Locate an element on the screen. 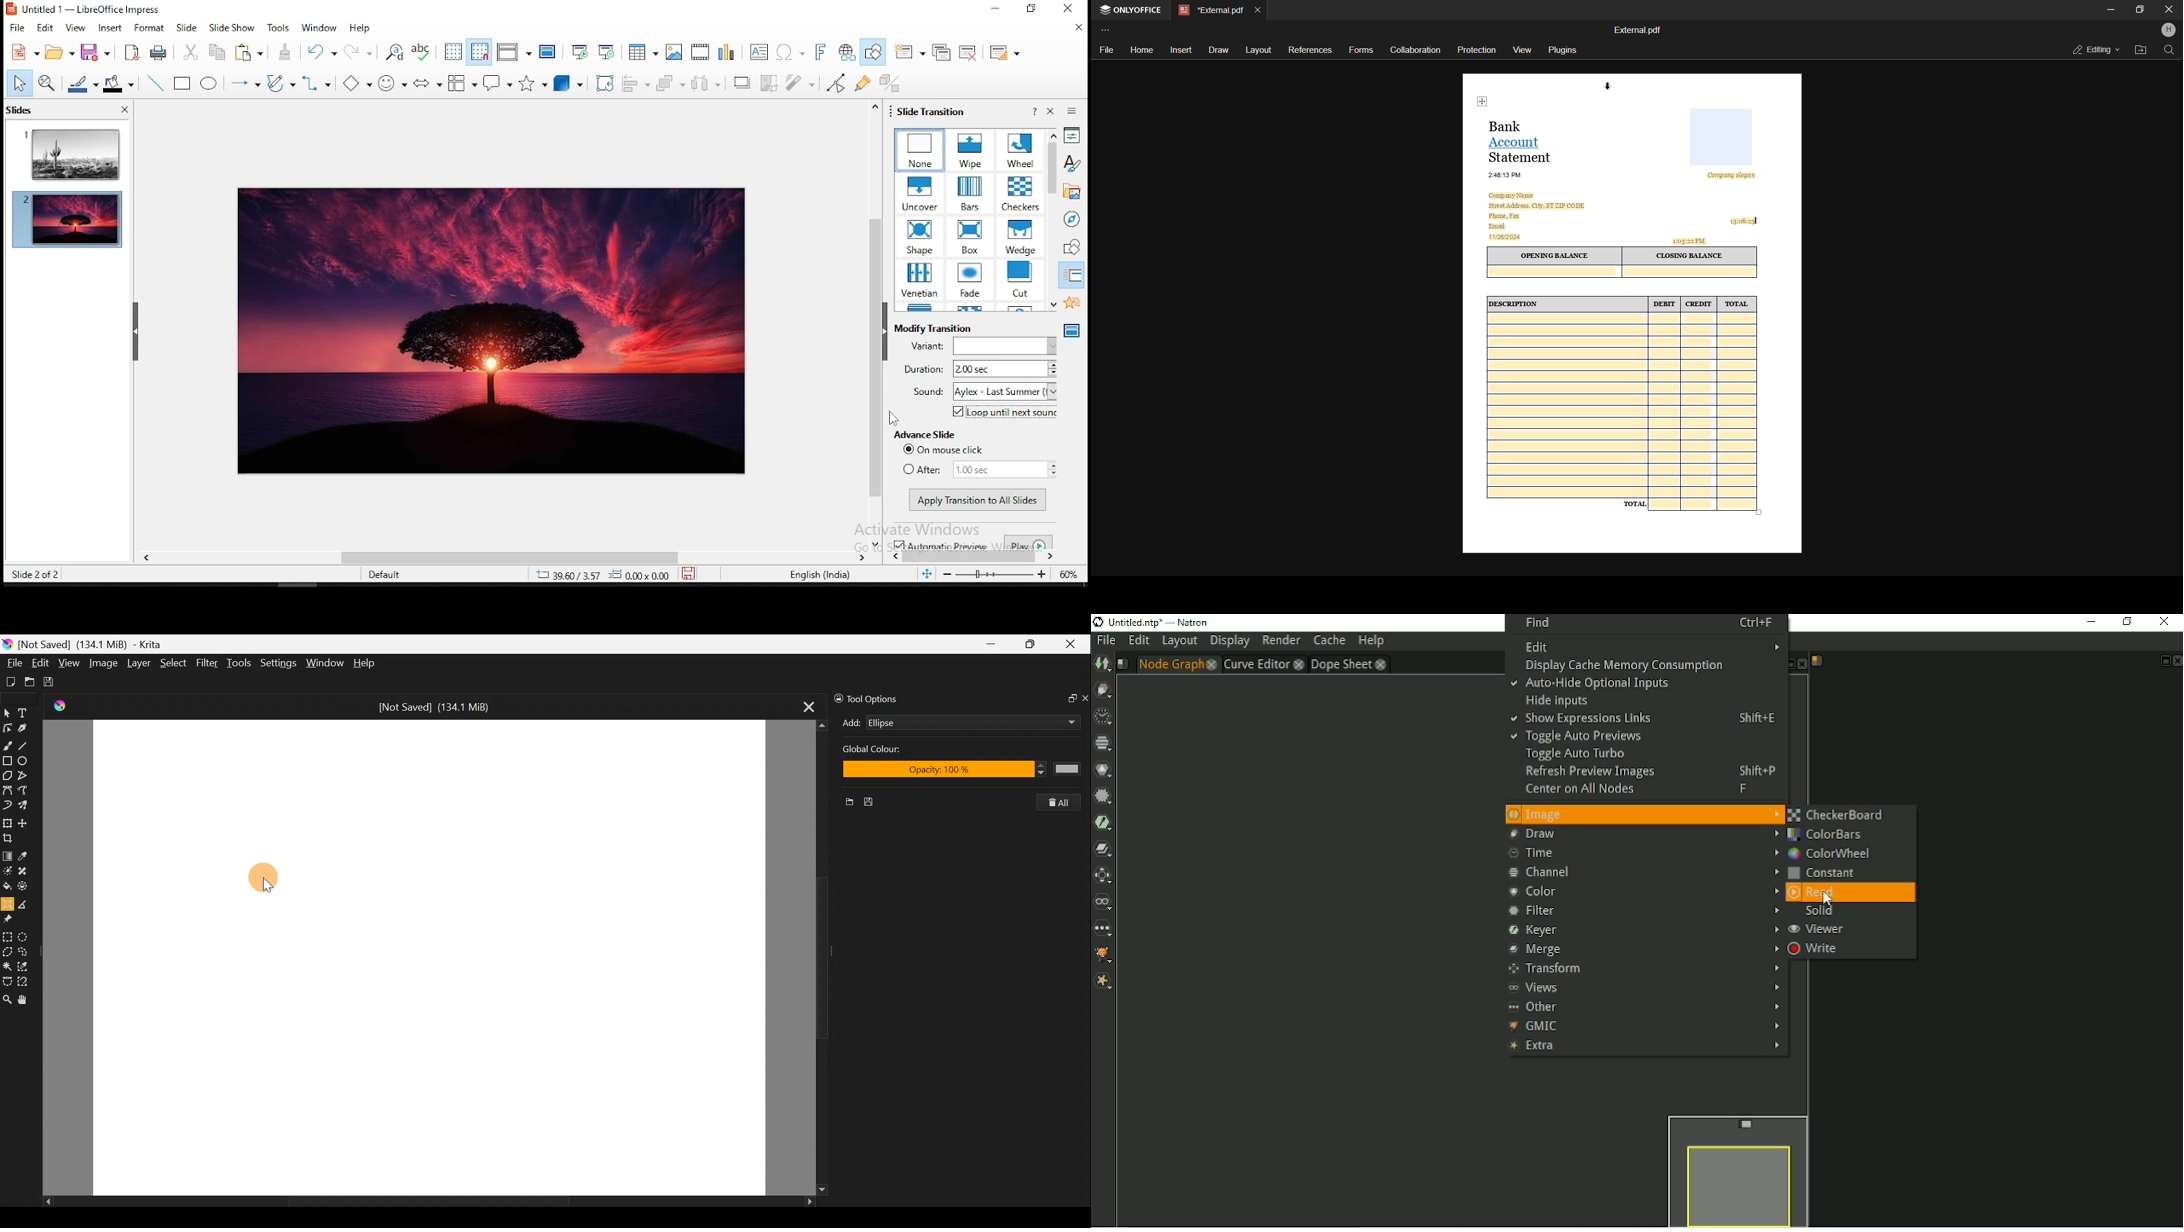  Settings is located at coordinates (277, 662).